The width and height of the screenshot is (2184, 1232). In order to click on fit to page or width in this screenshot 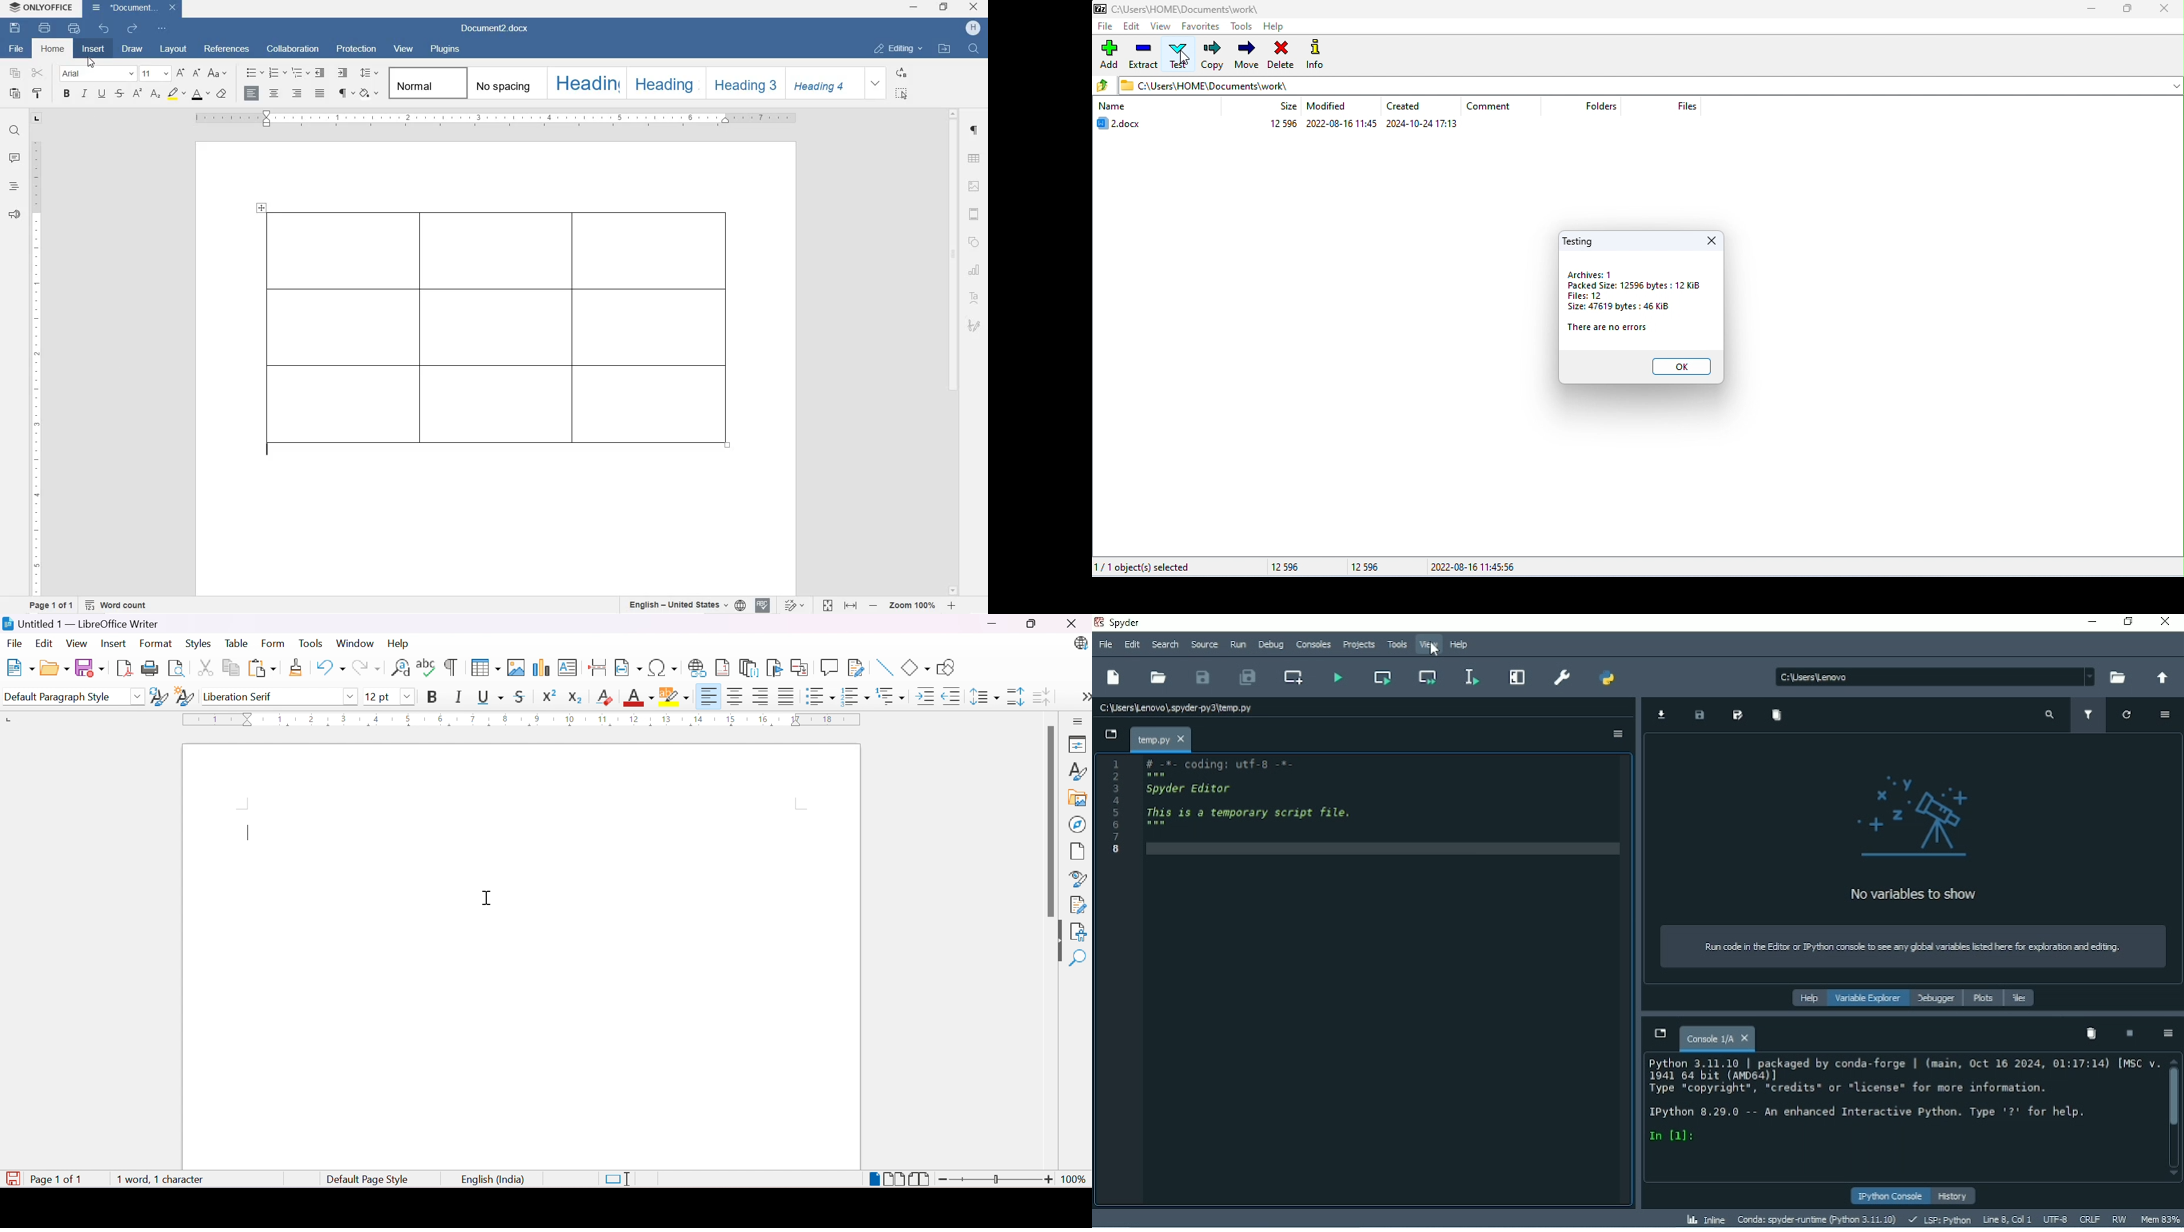, I will do `click(840, 605)`.